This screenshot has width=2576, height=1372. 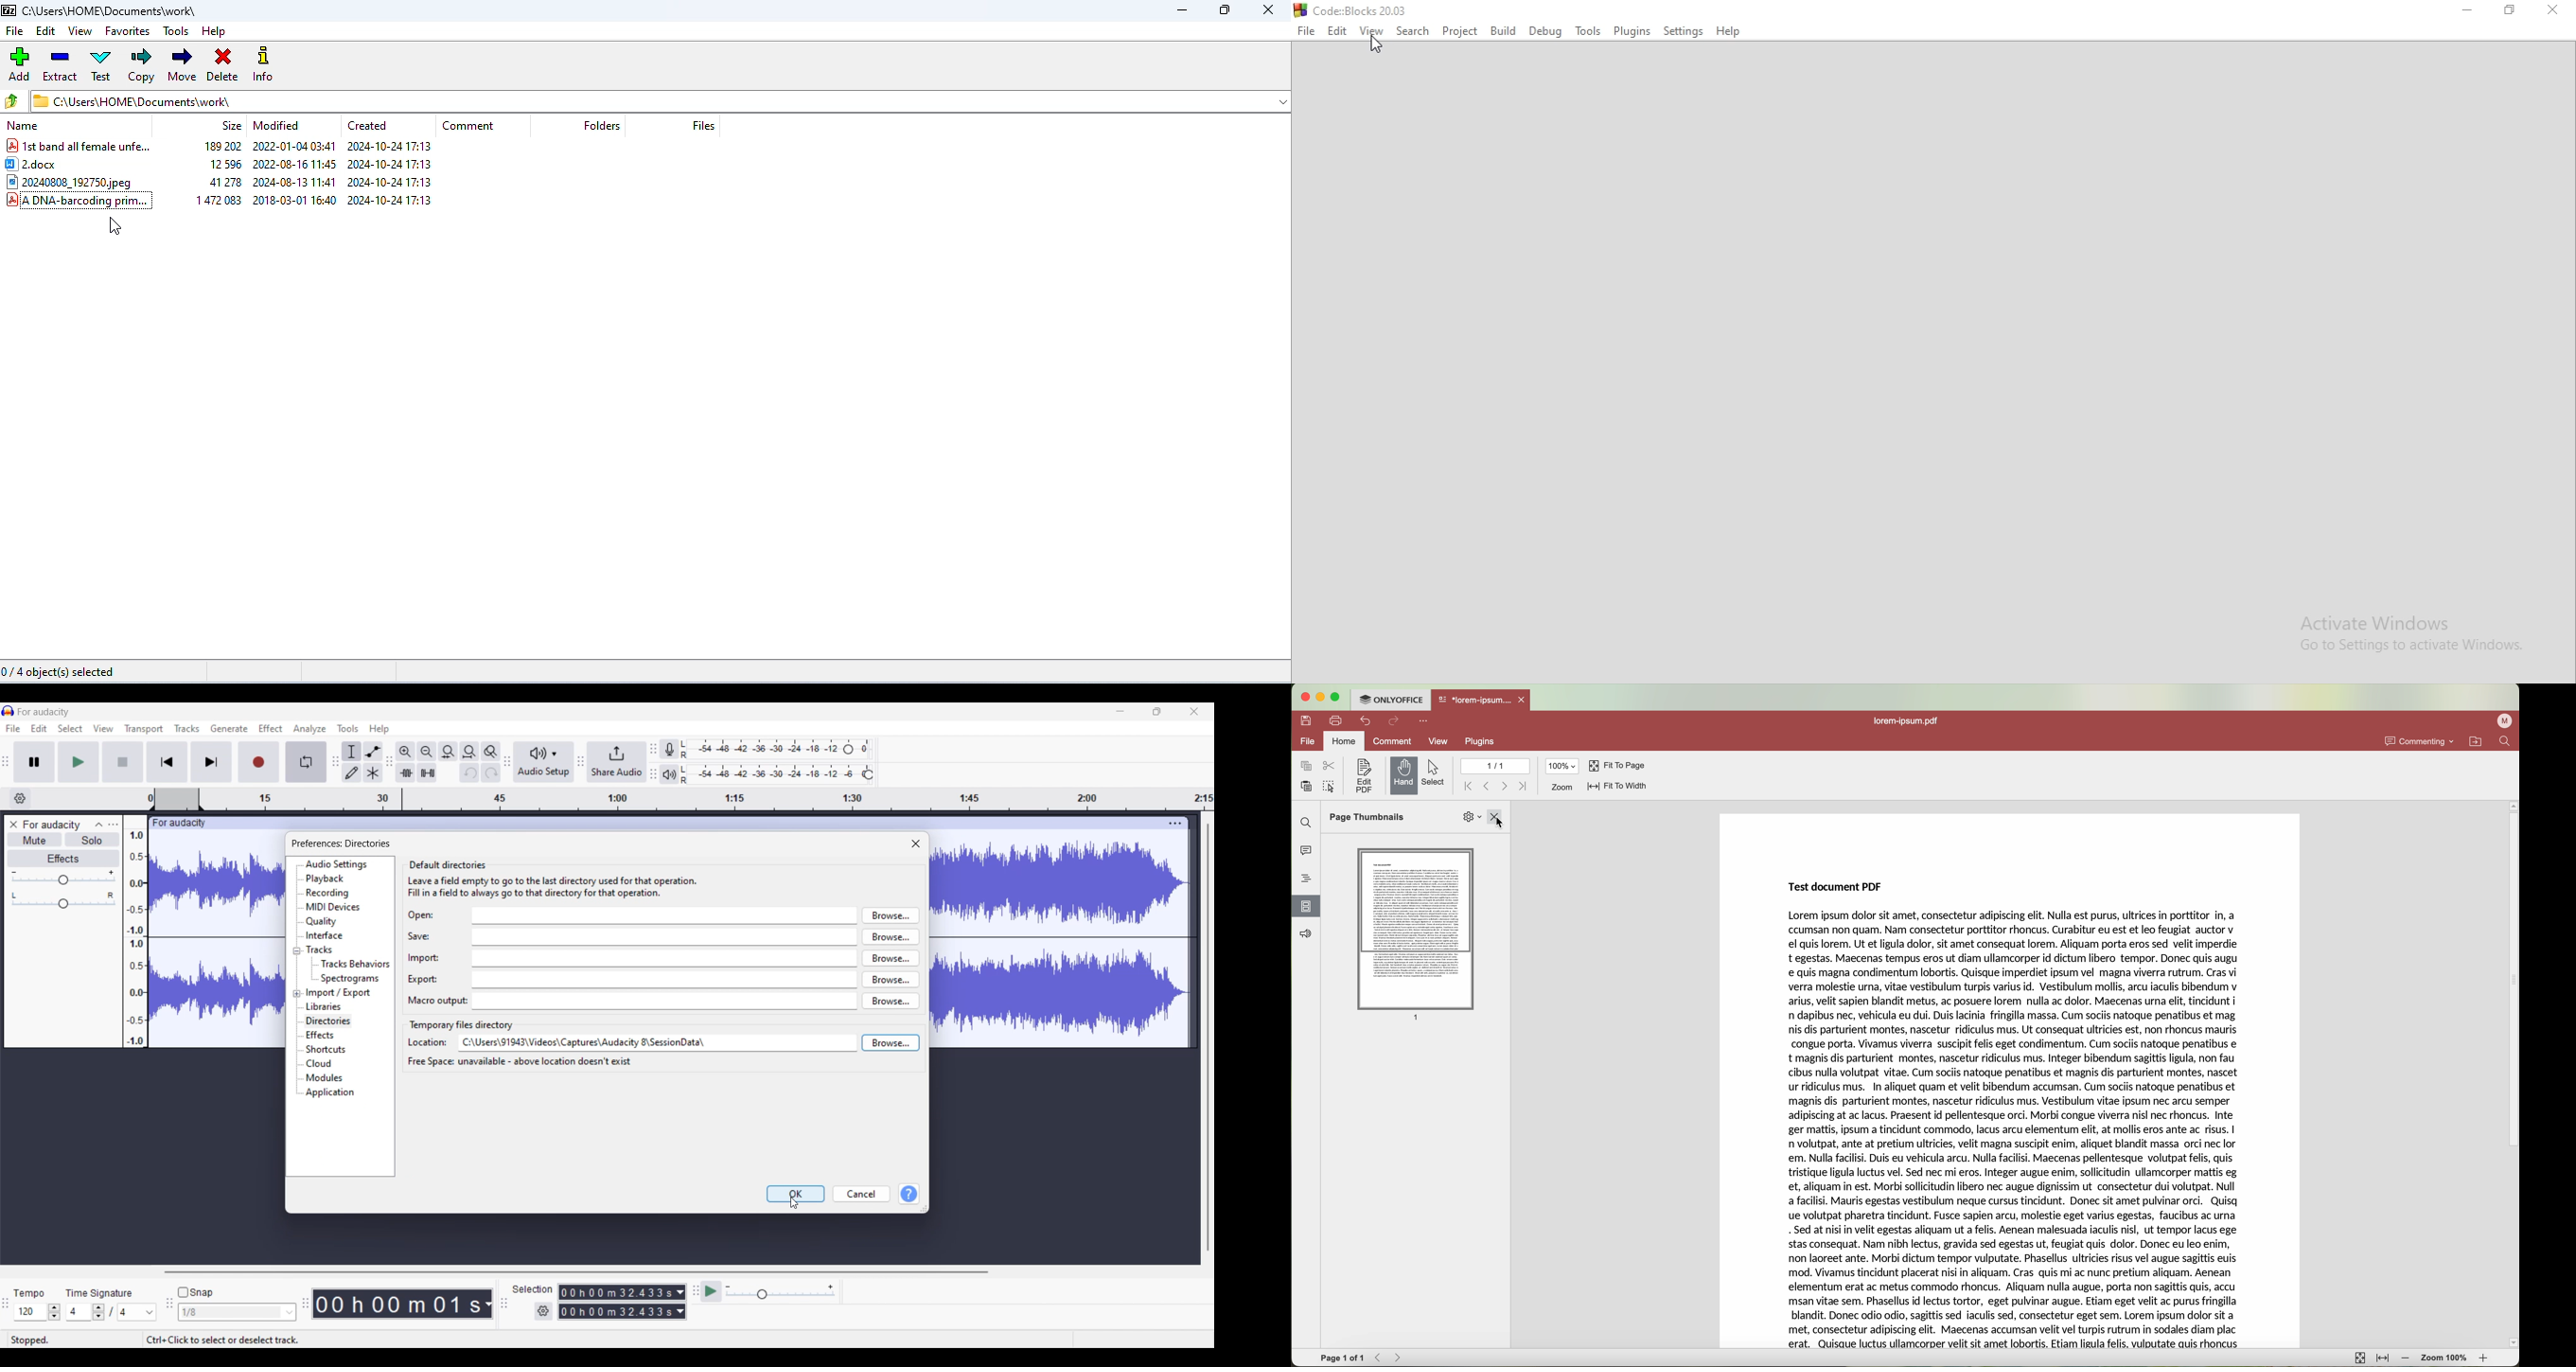 I want to click on Snap options, so click(x=237, y=1312).